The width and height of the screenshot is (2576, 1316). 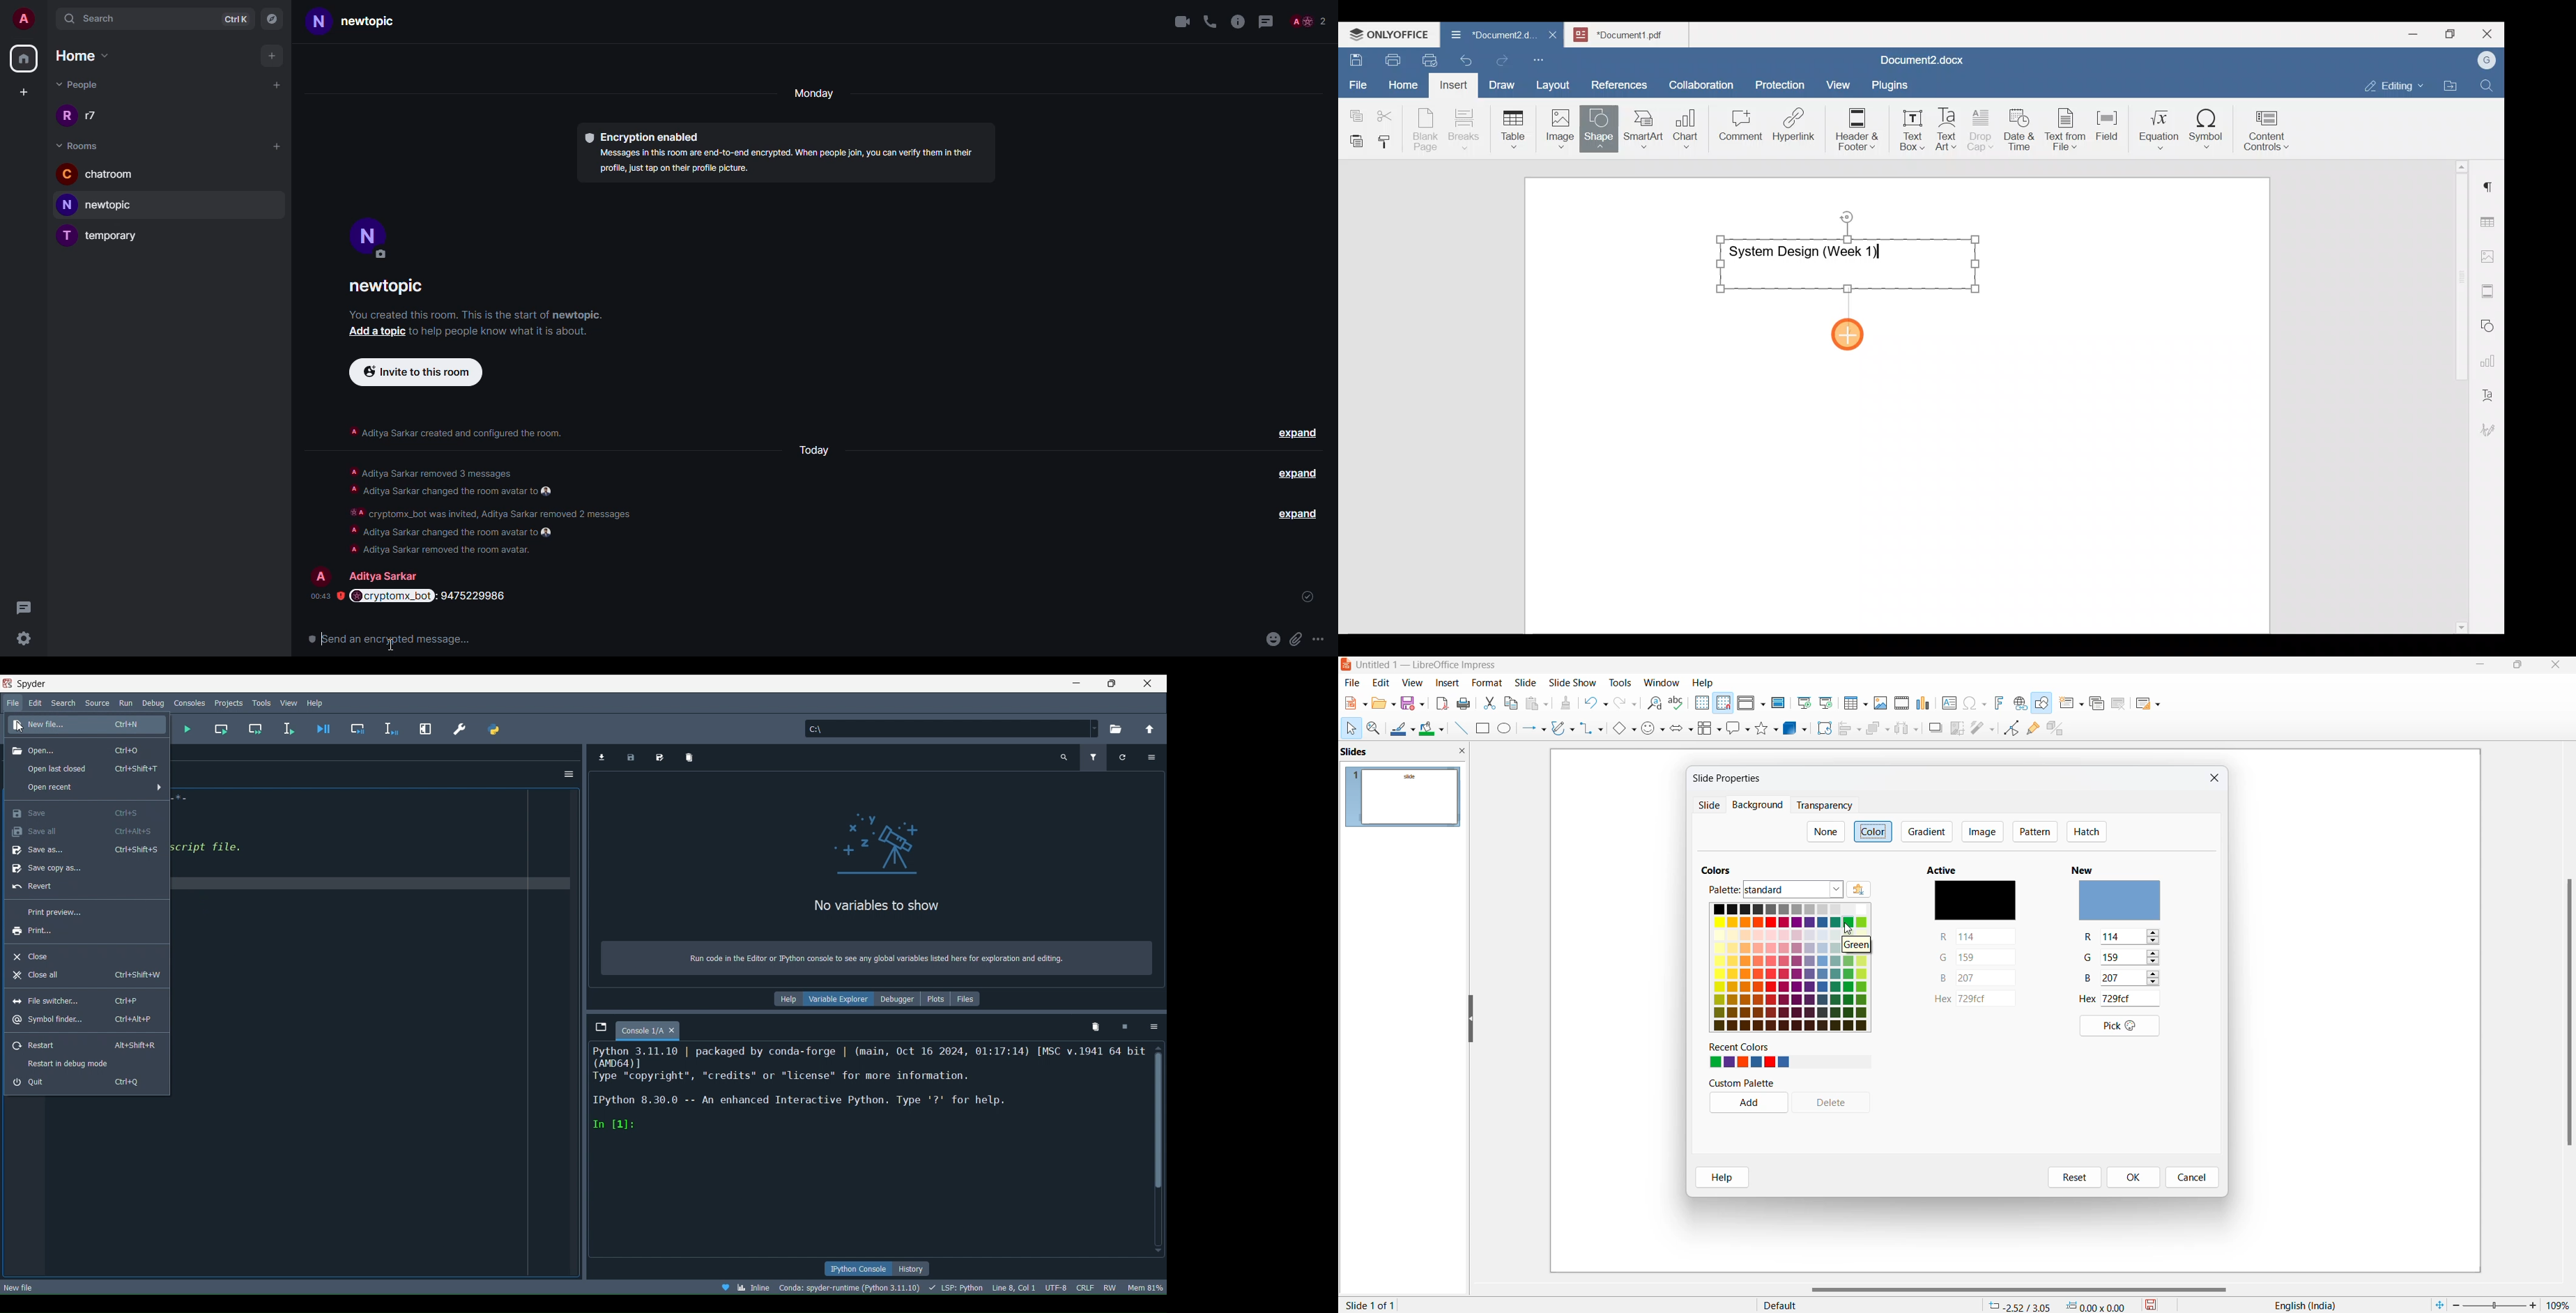 I want to click on zoom percentage, so click(x=2560, y=1305).